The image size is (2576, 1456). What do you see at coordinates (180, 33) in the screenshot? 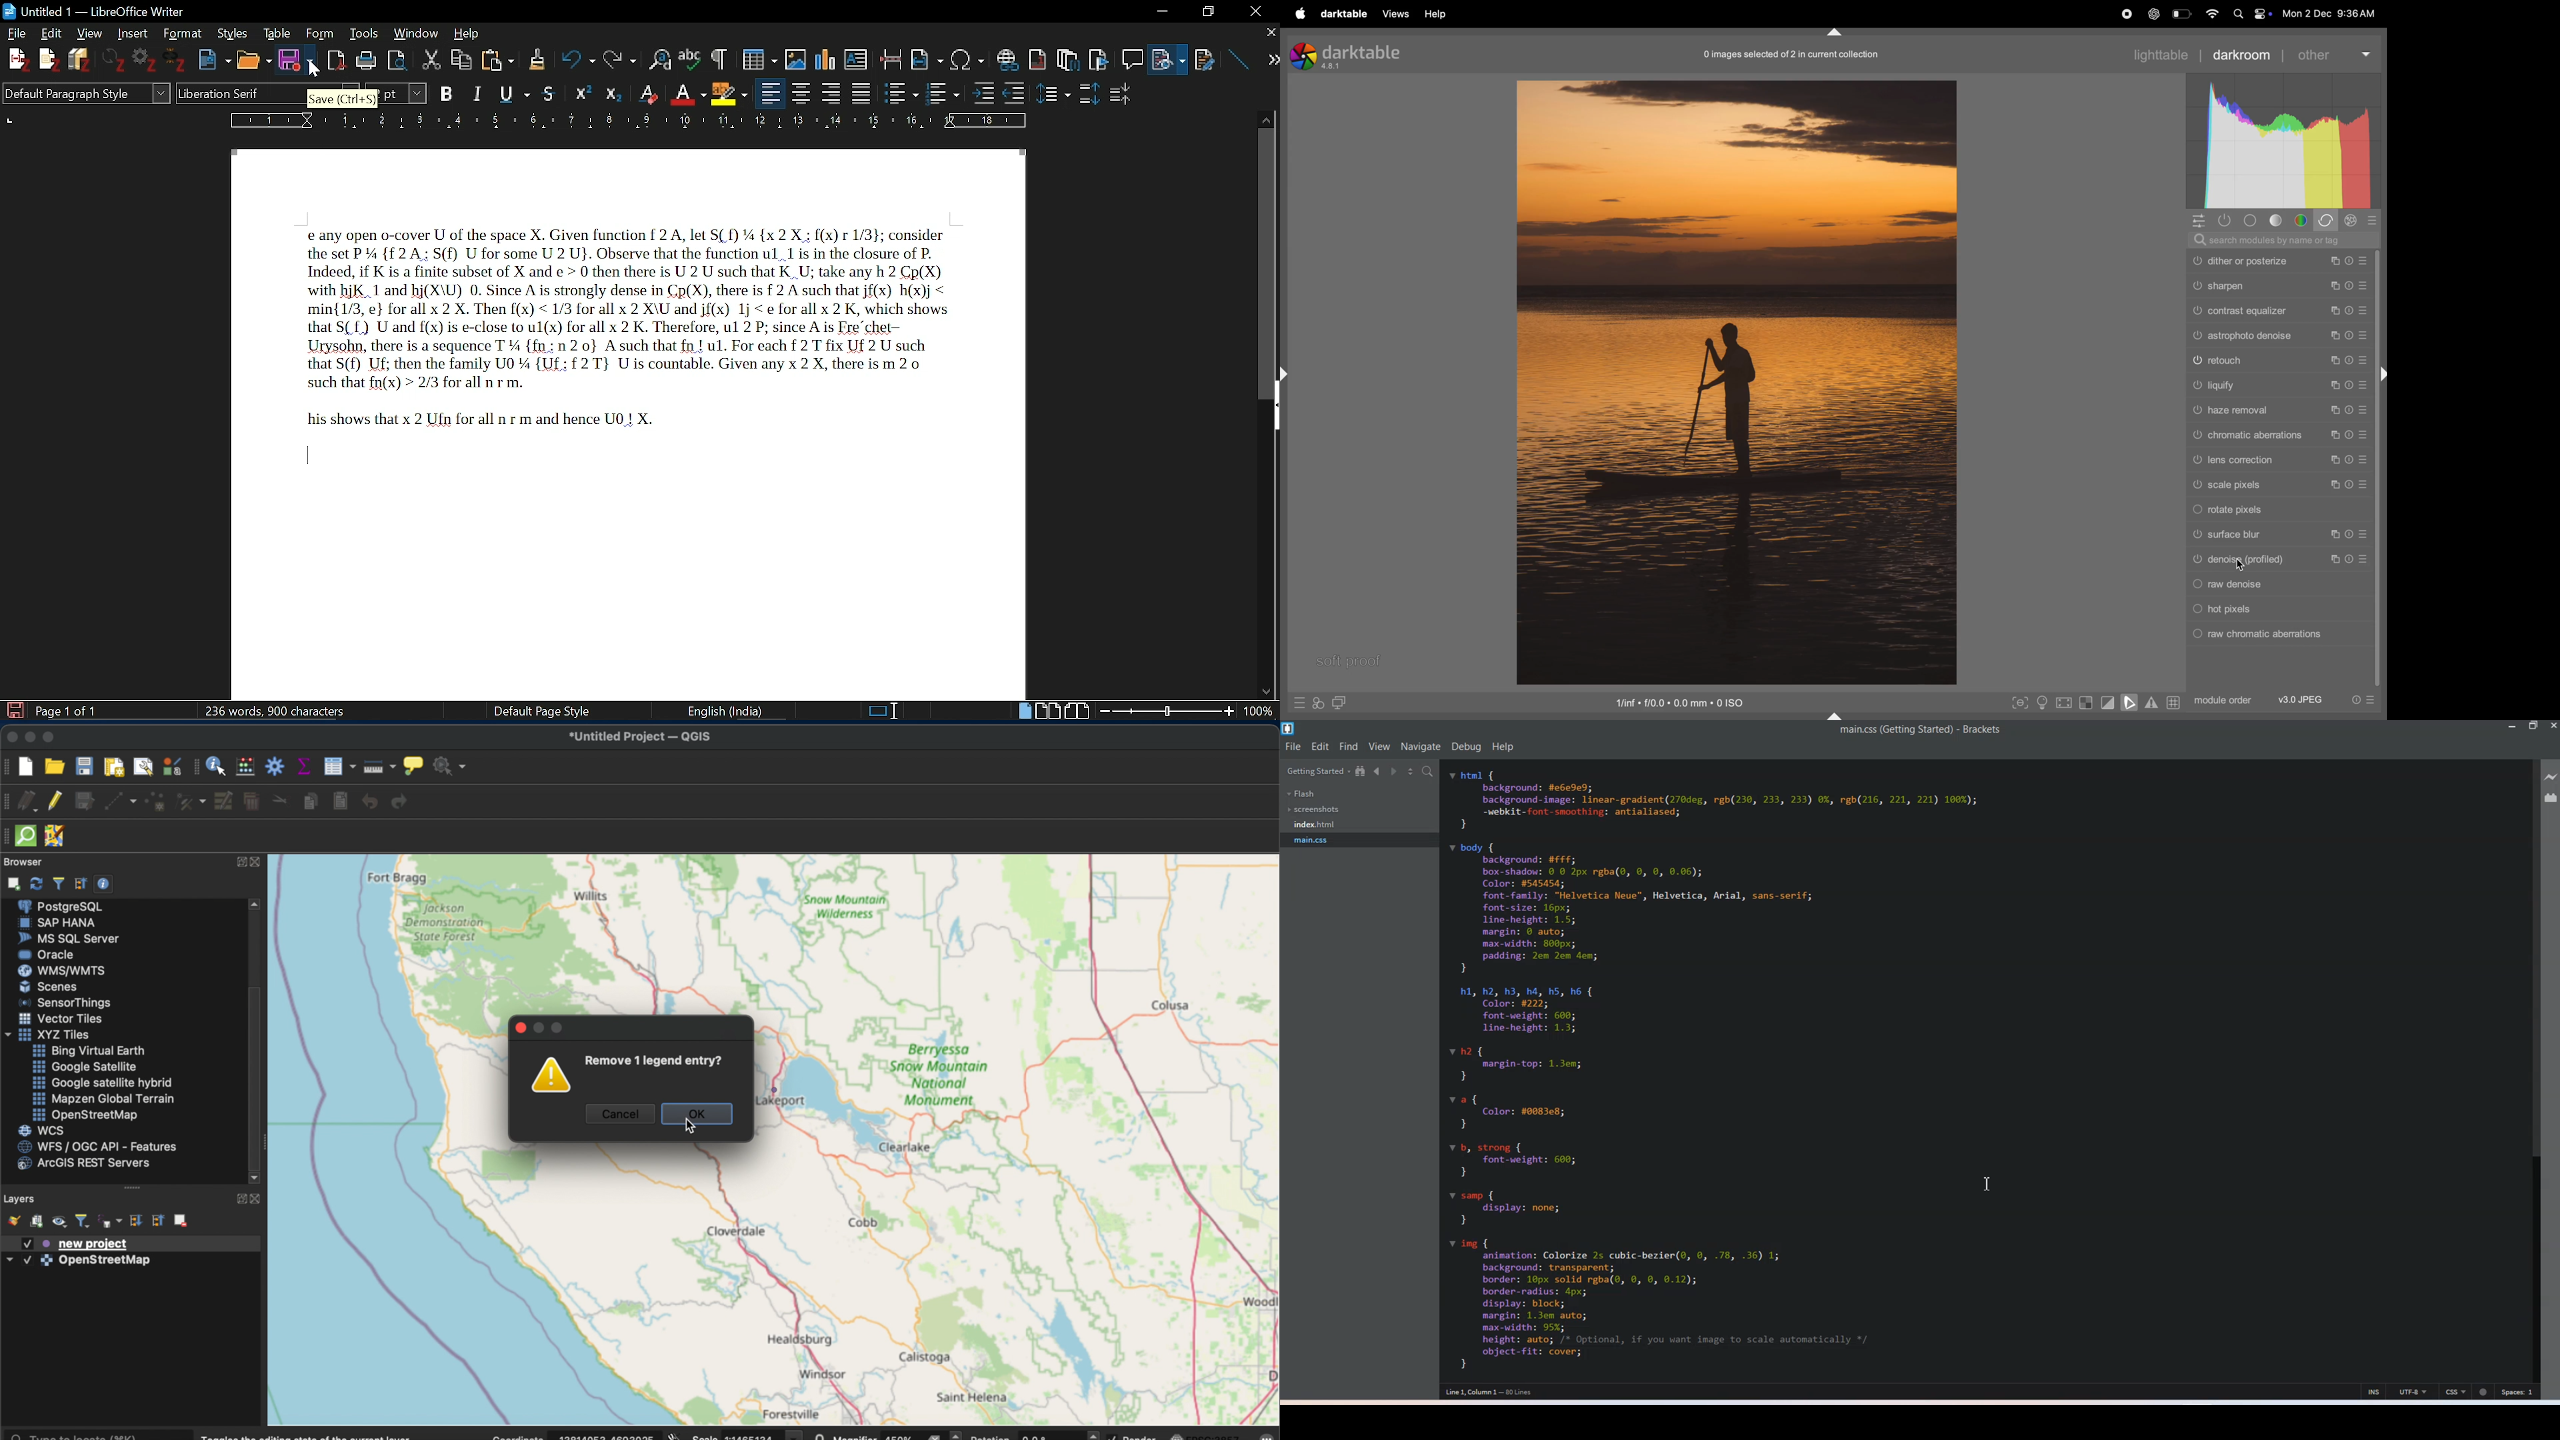
I see `Format` at bounding box center [180, 33].